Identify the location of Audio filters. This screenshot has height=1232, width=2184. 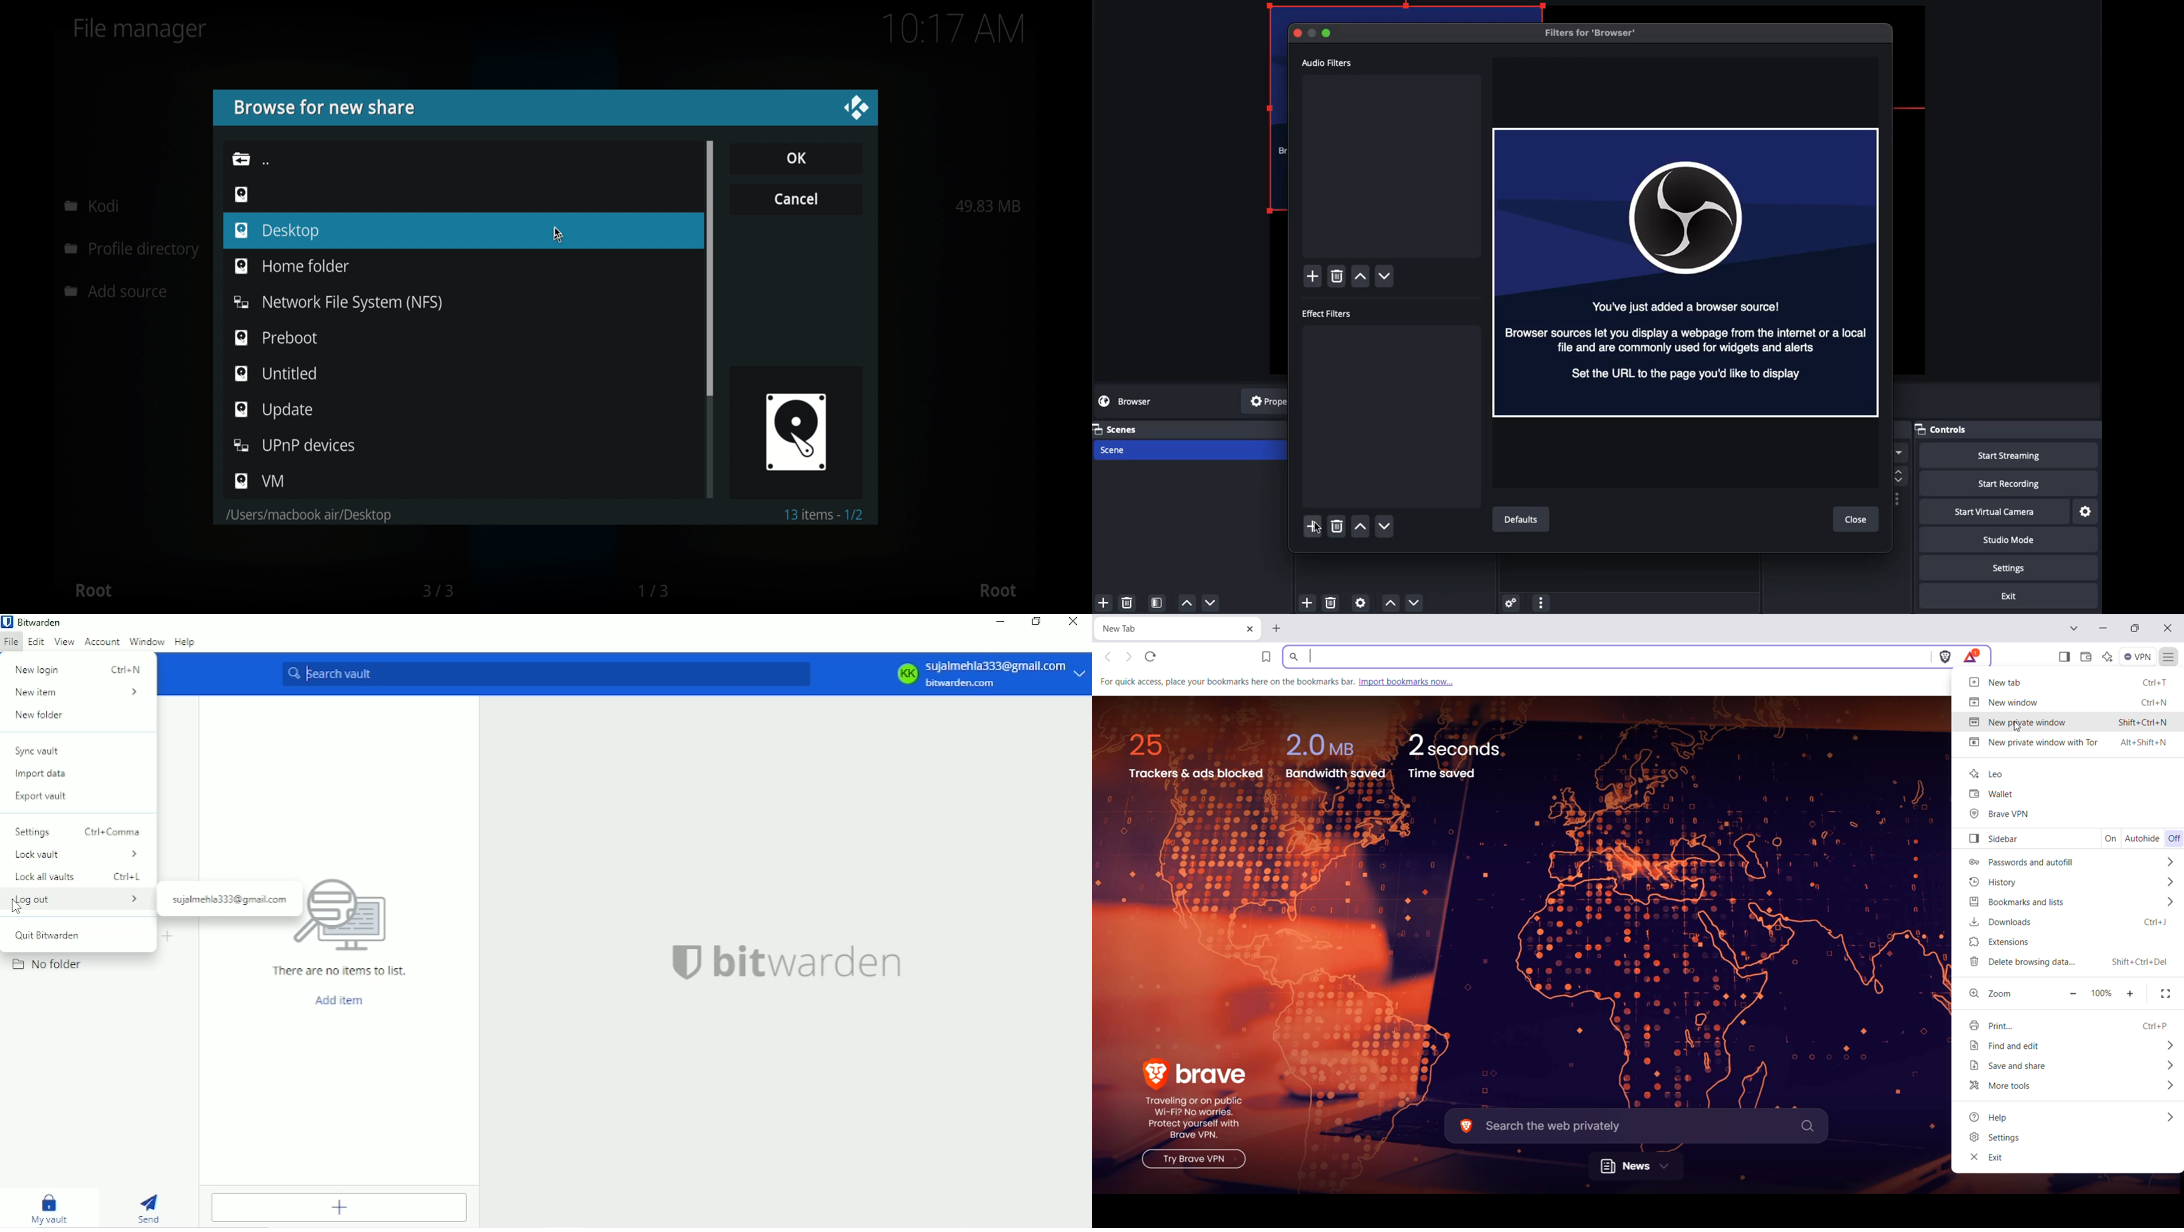
(1328, 63).